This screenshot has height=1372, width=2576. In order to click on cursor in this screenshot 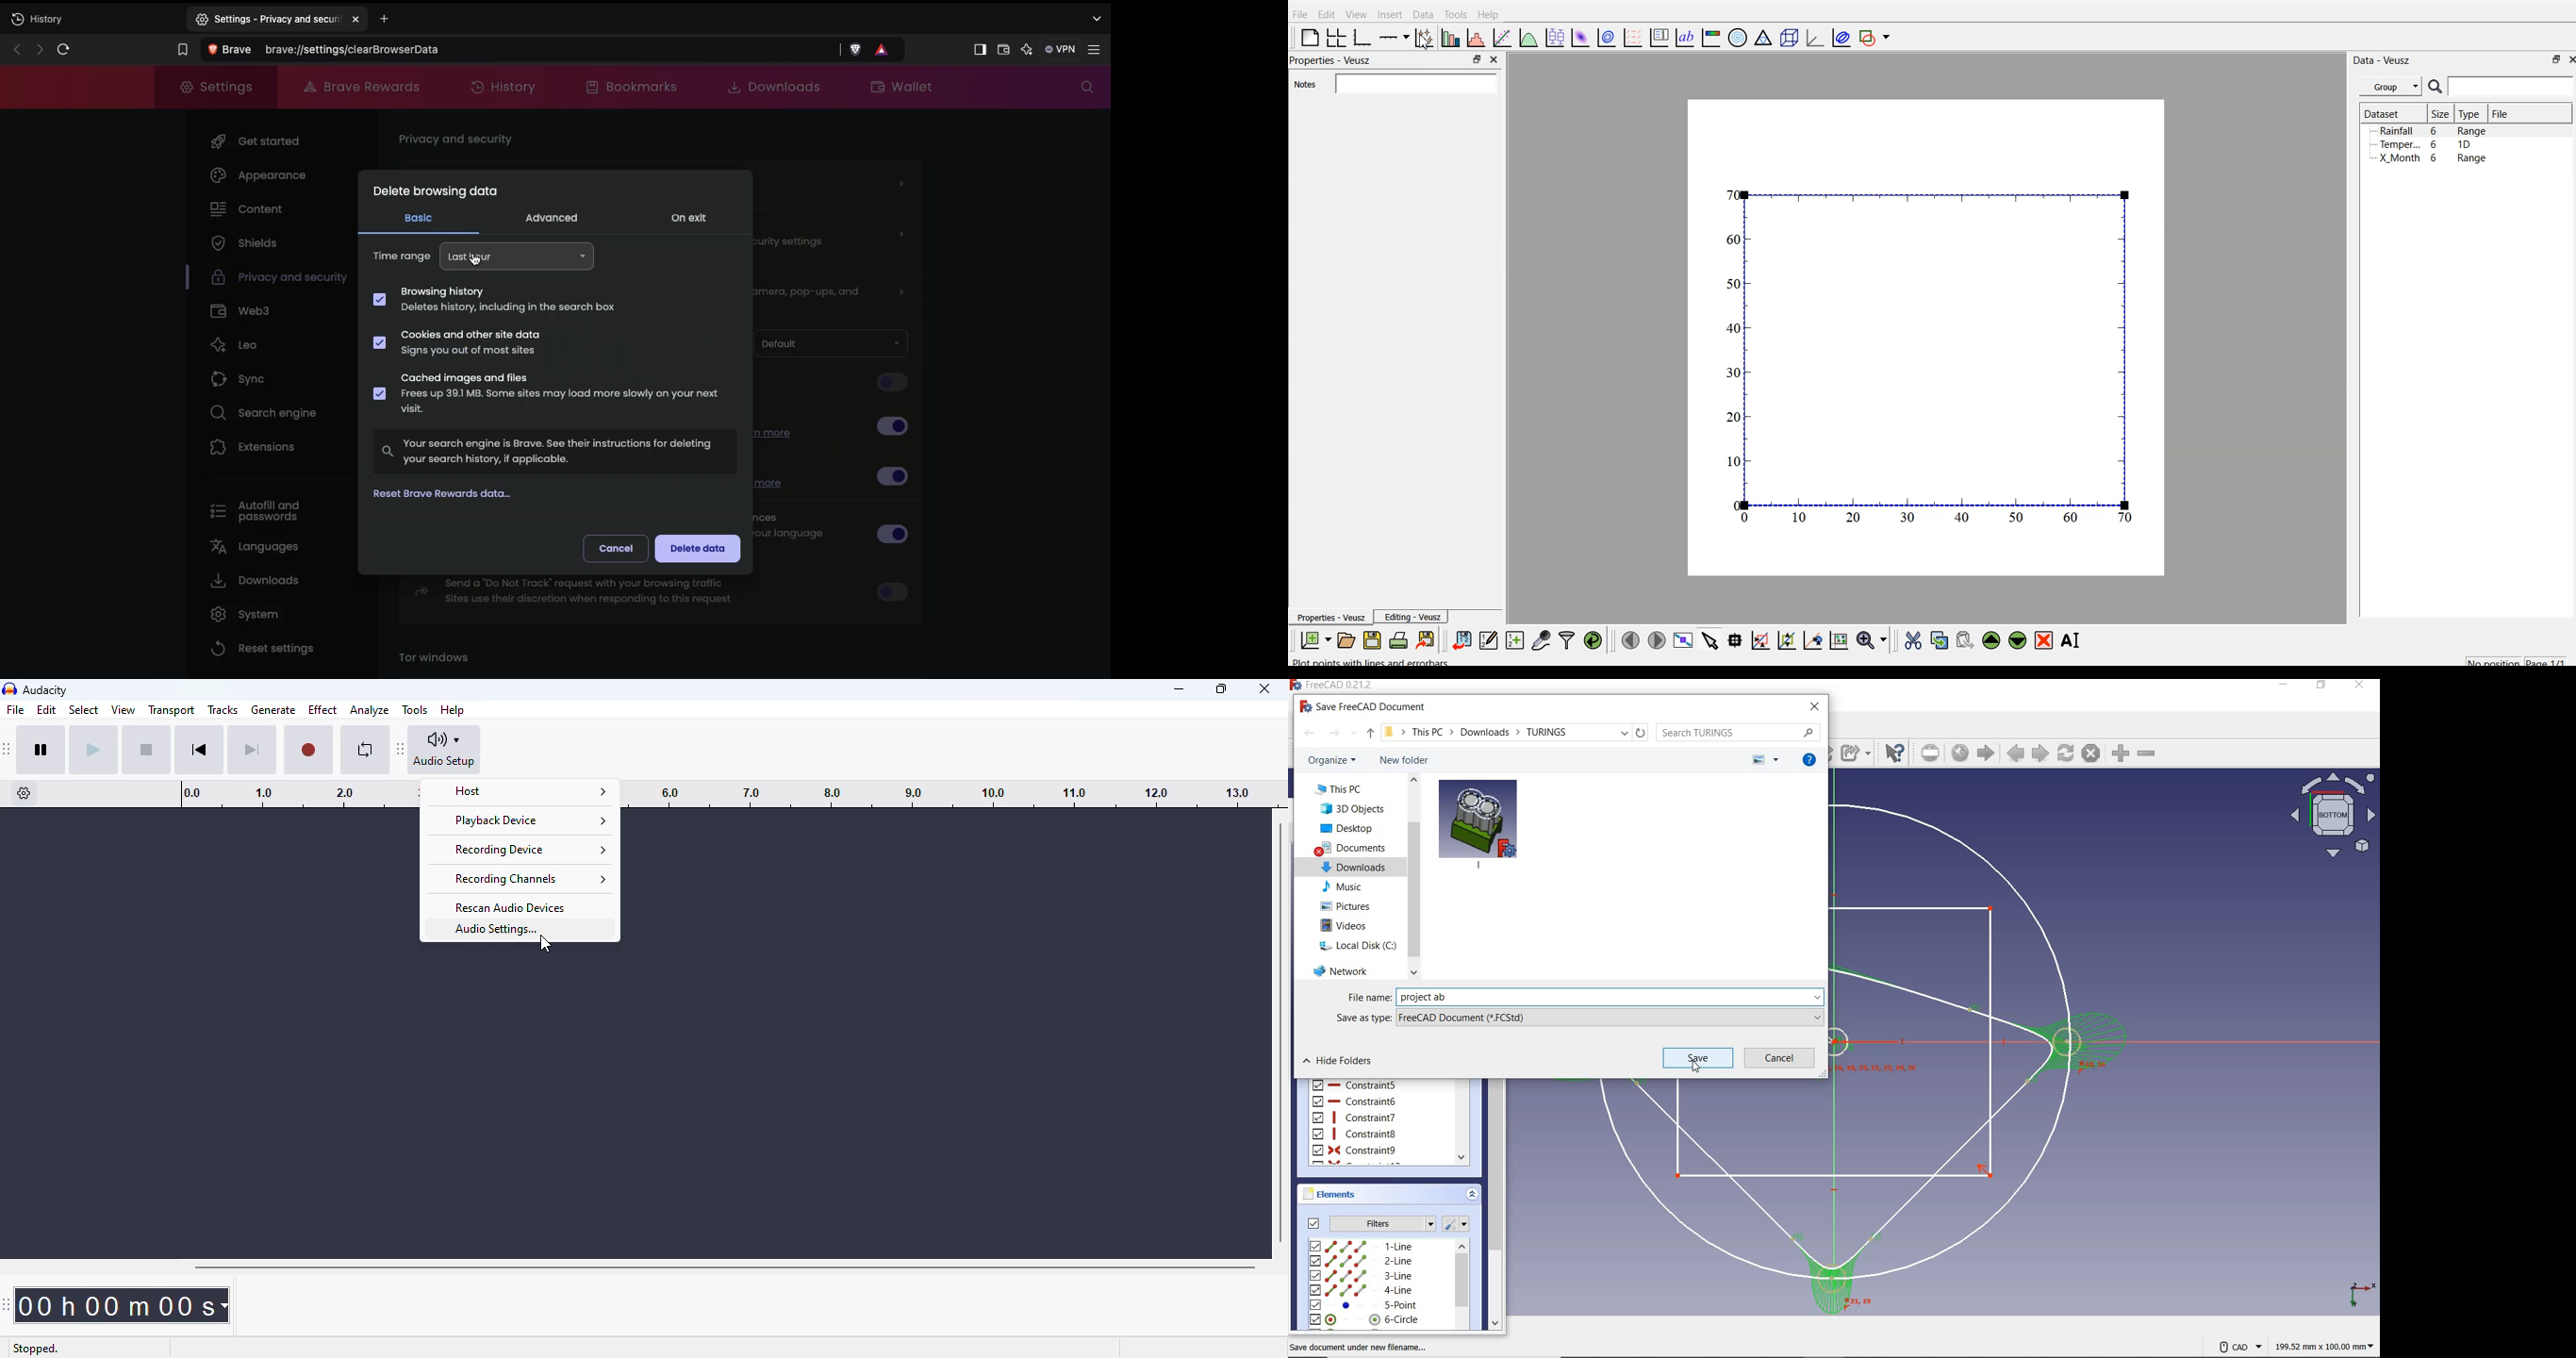, I will do `click(1423, 44)`.